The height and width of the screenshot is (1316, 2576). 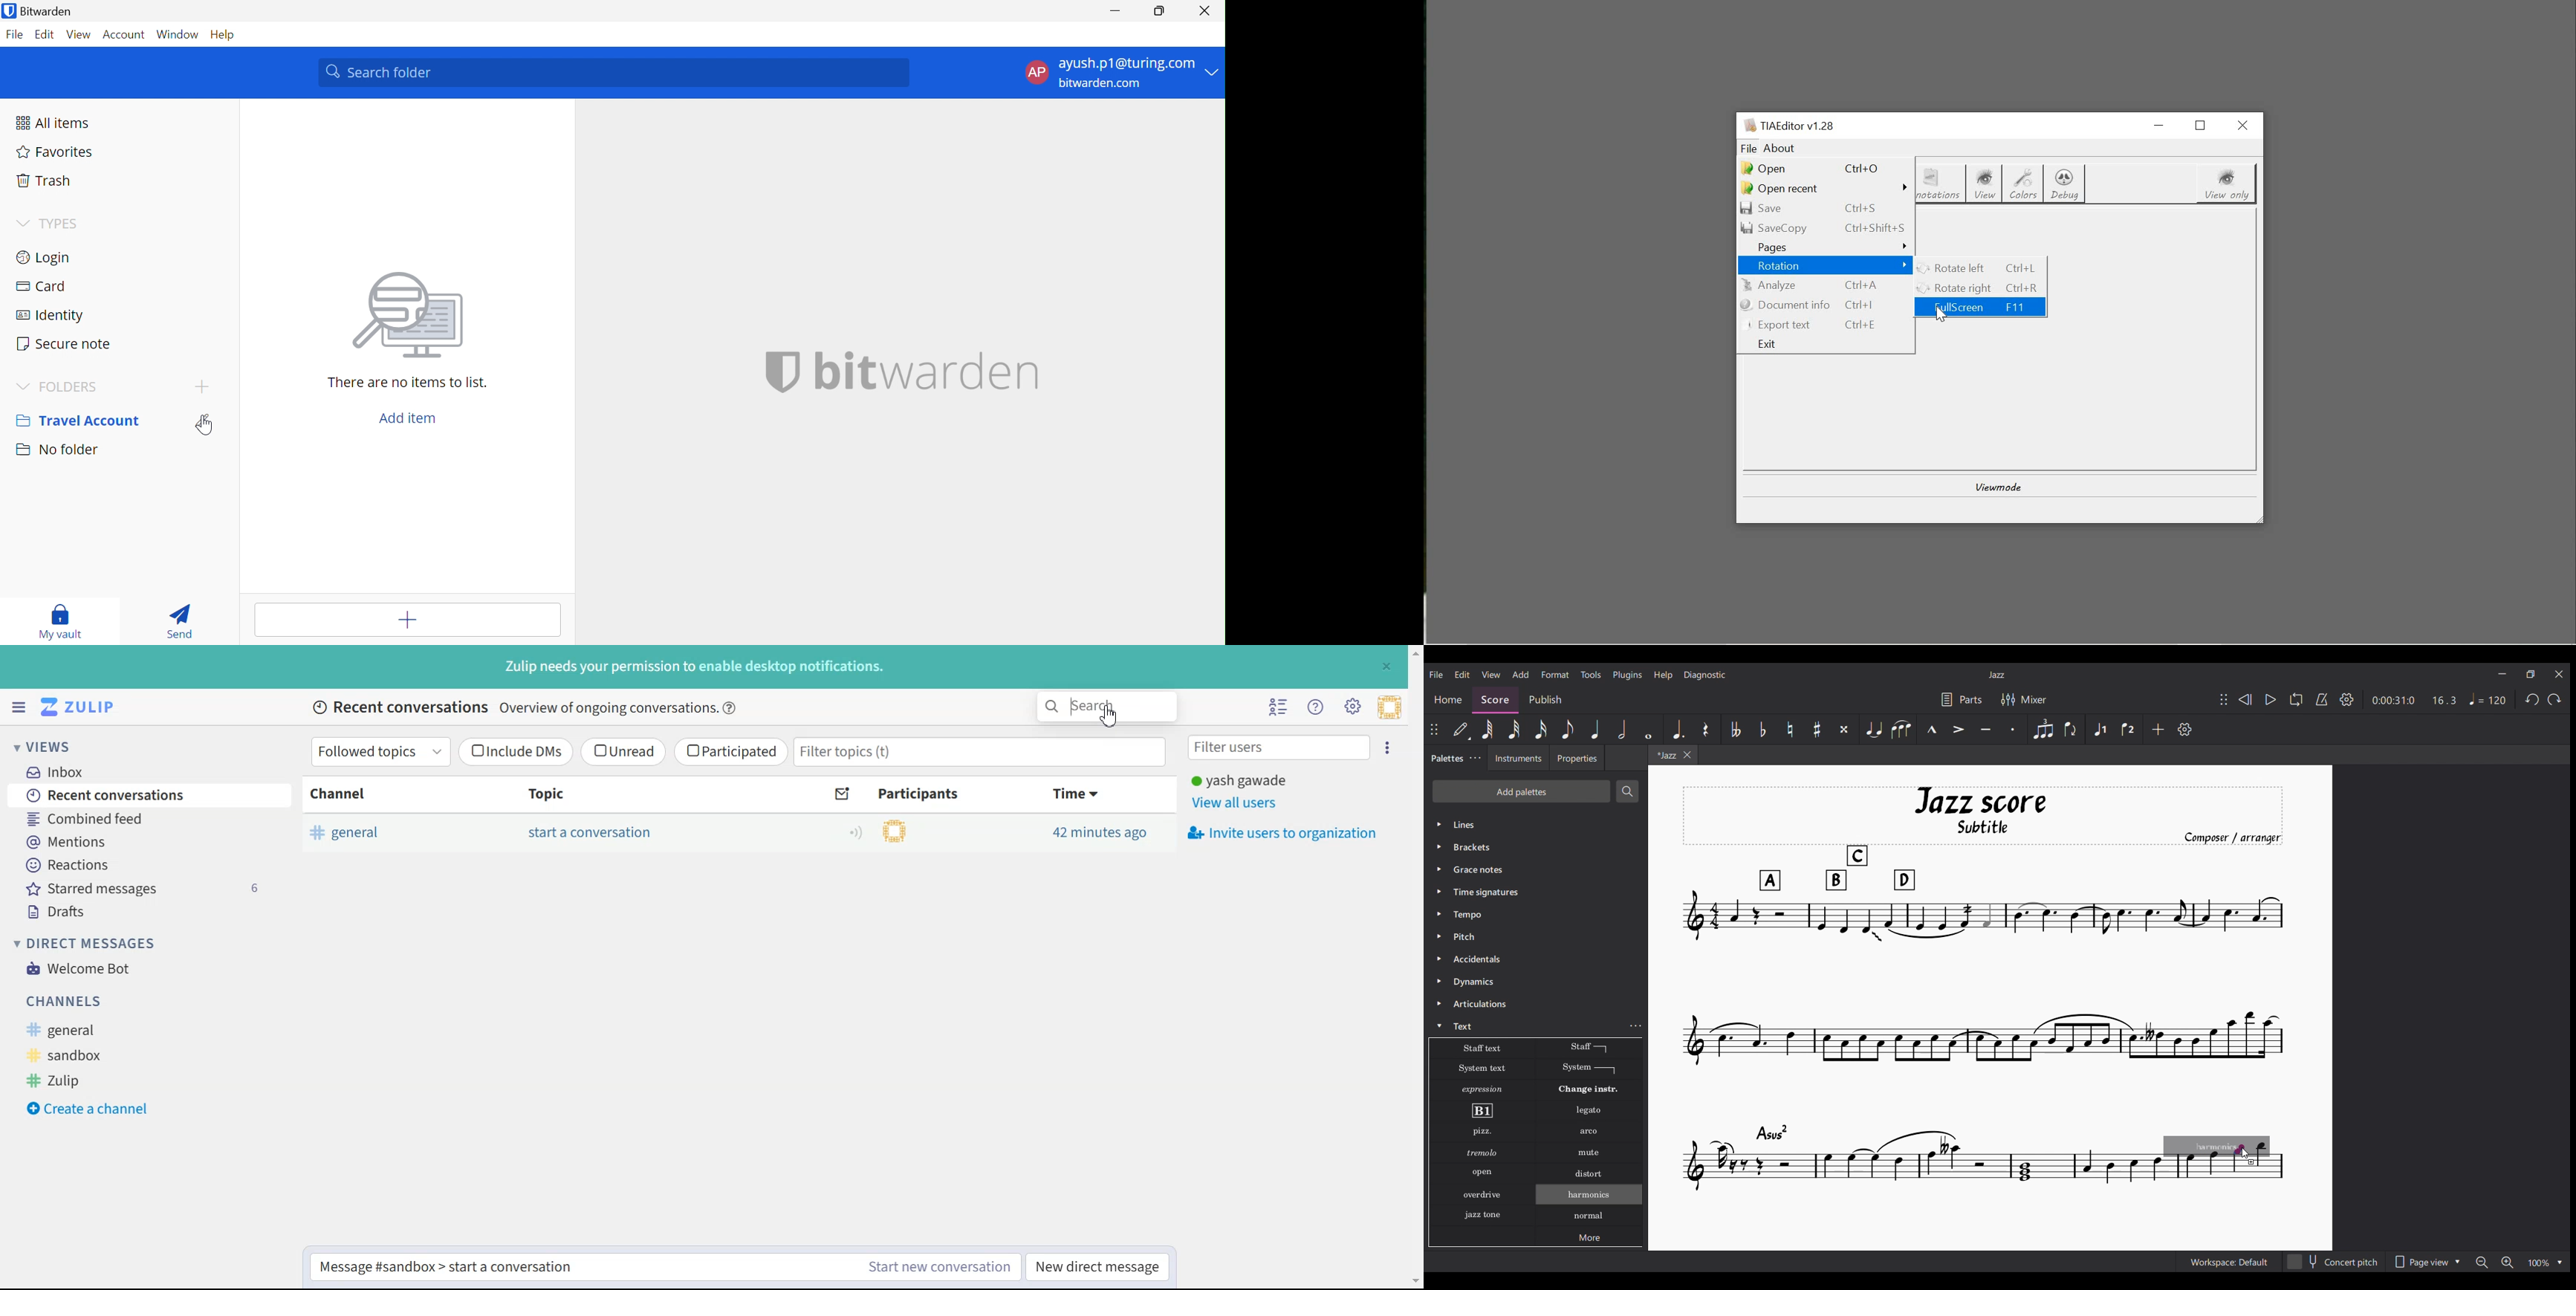 I want to click on Message #sandbox > start a conversation Start new conversation, so click(x=664, y=1267).